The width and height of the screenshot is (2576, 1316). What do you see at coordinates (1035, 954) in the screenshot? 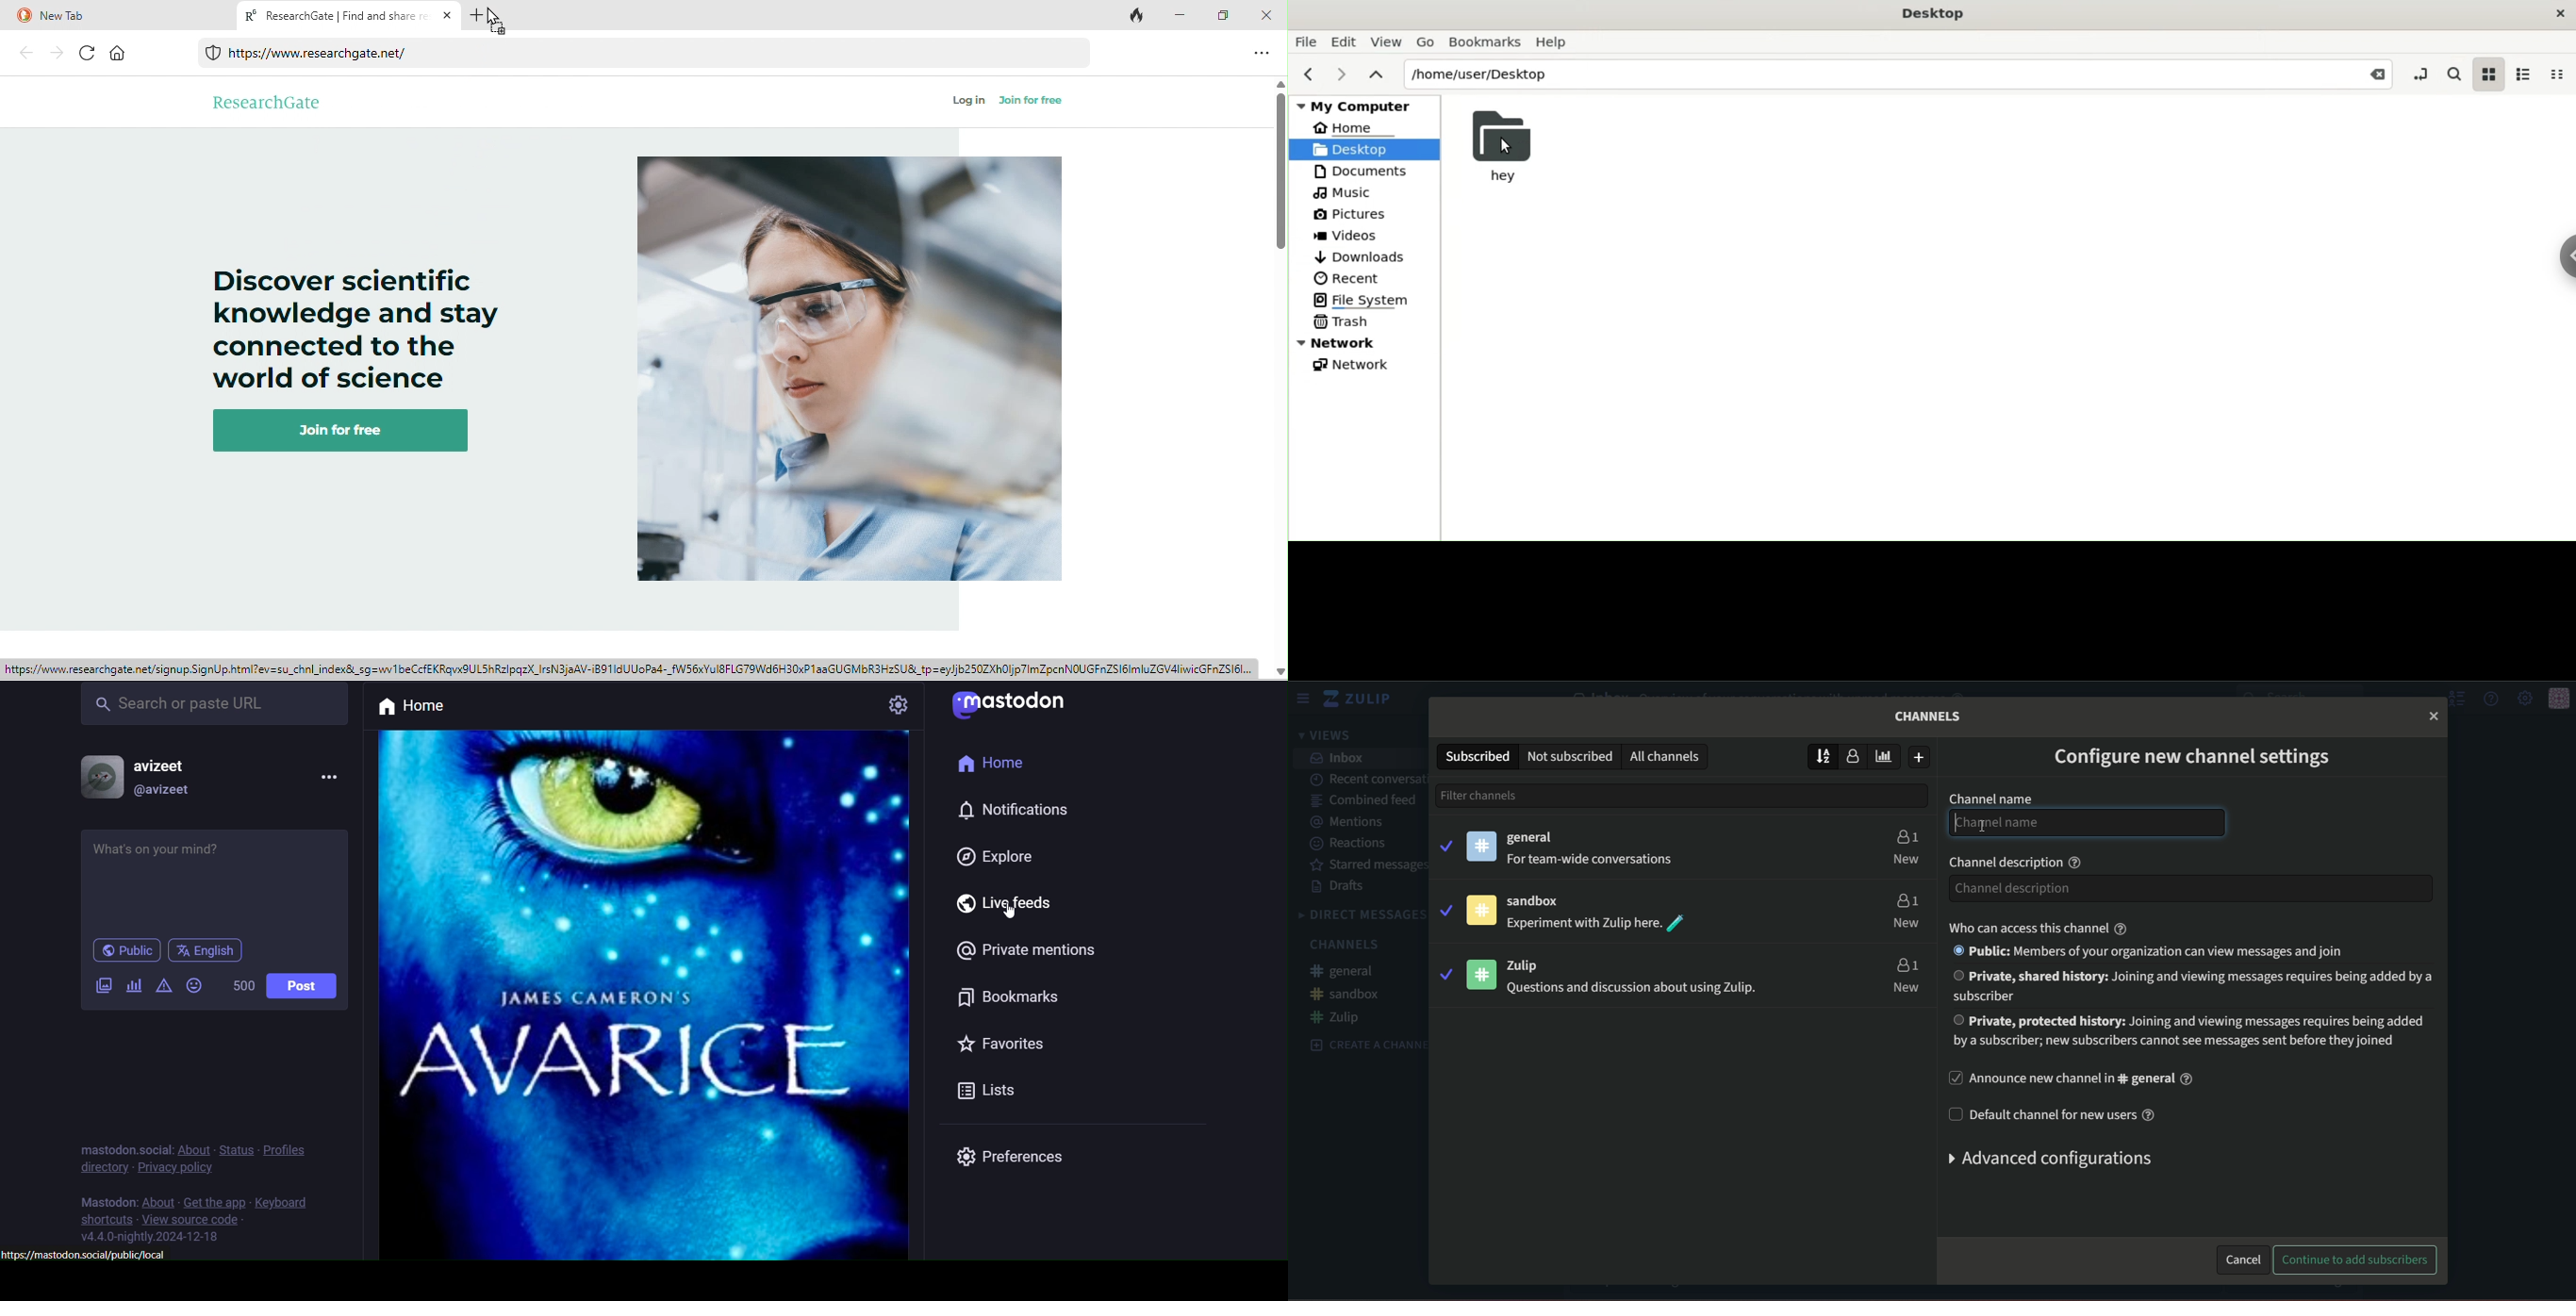
I see `private mentions` at bounding box center [1035, 954].